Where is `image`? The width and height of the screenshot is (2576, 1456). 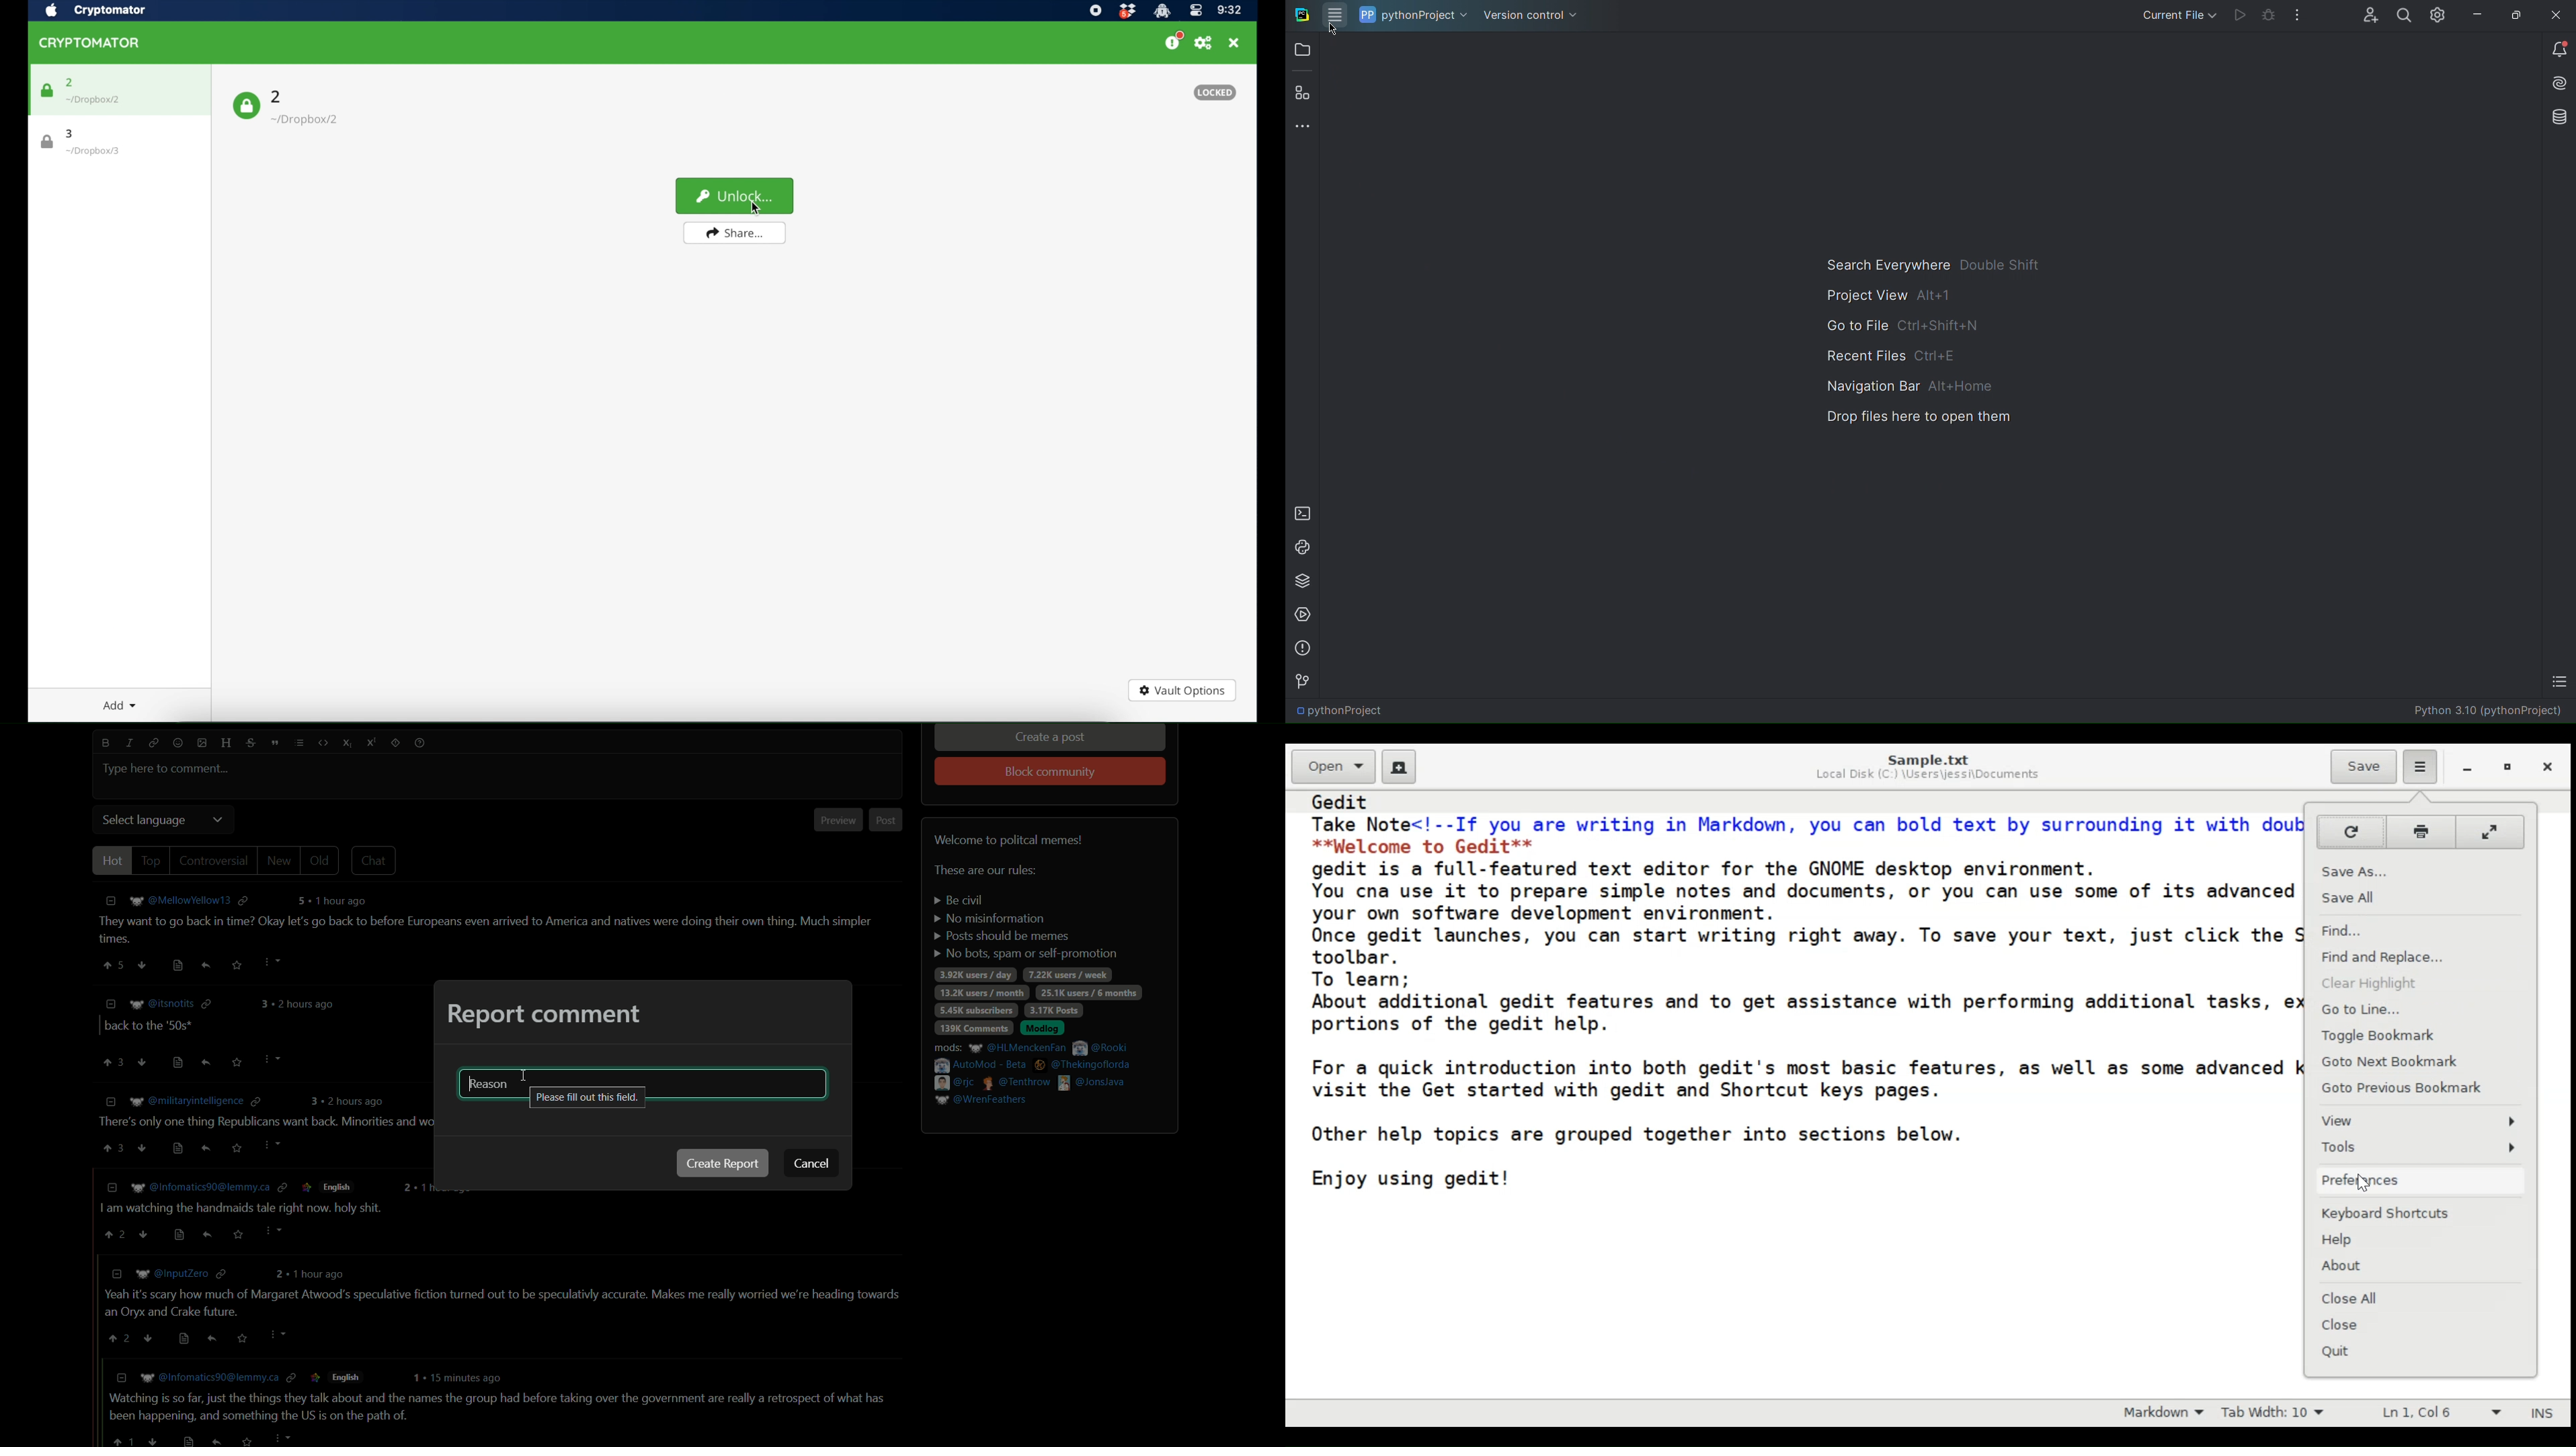 image is located at coordinates (202, 742).